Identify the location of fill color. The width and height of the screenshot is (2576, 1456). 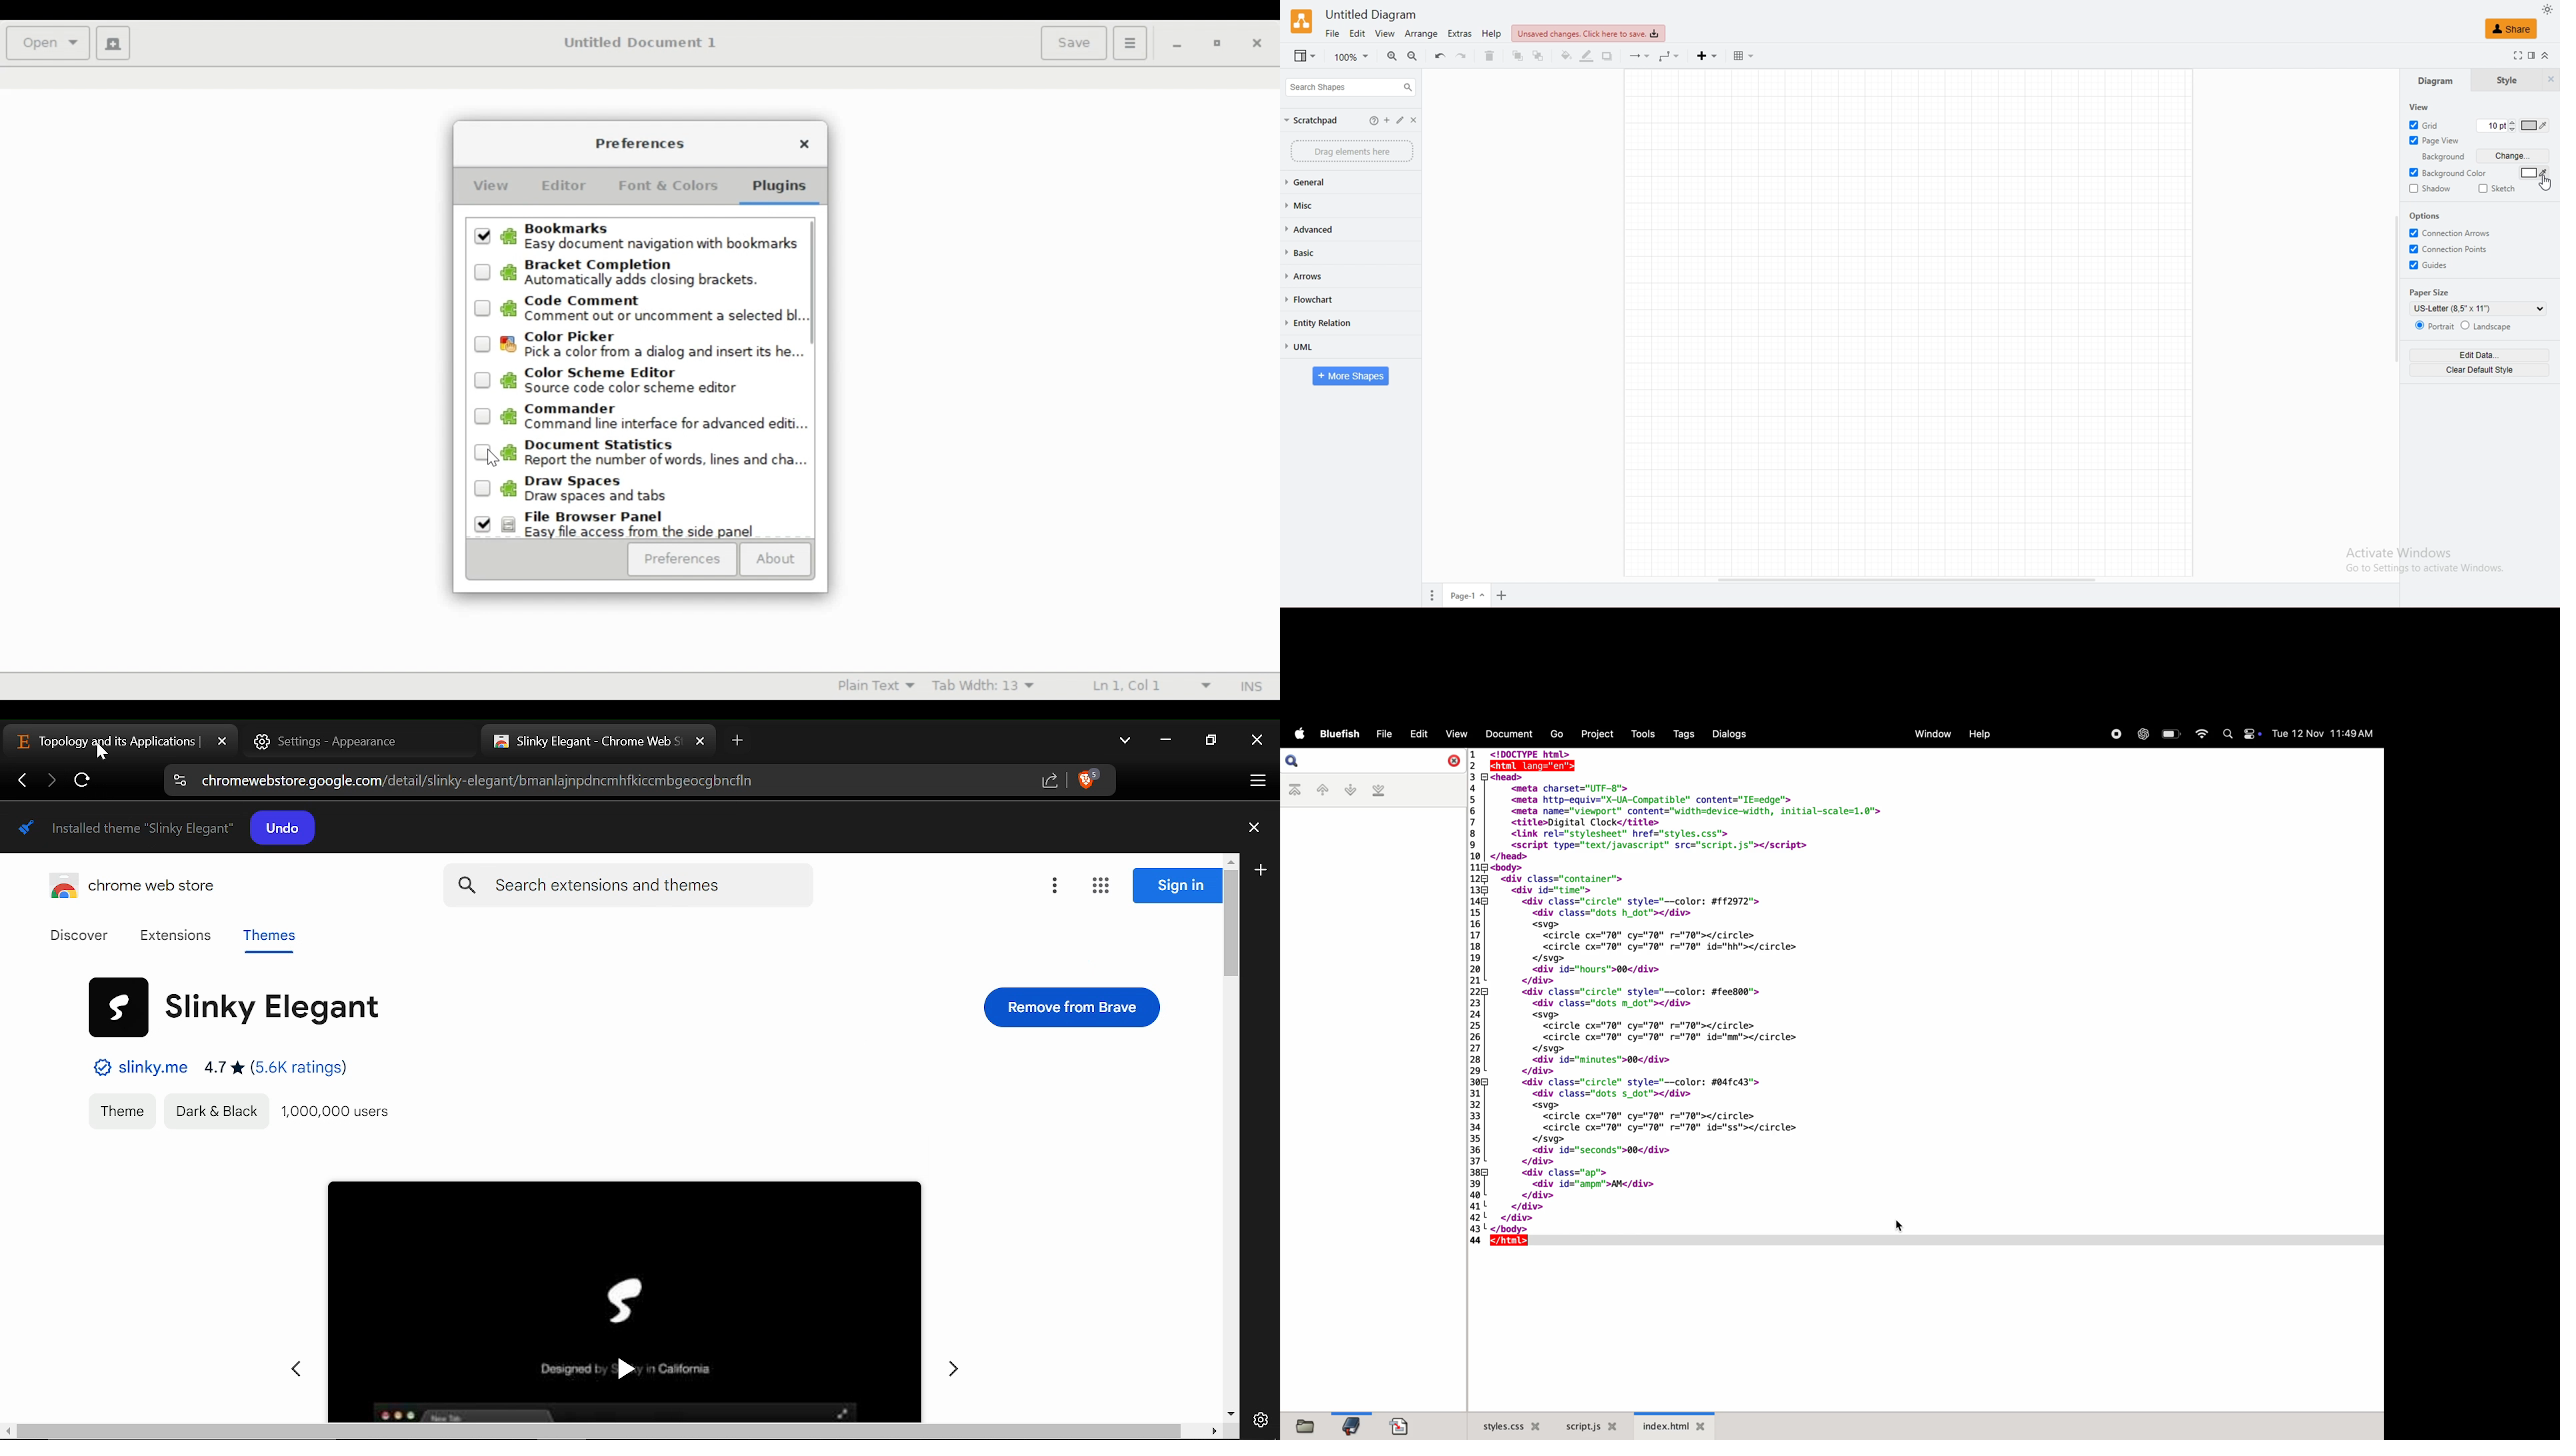
(1566, 56).